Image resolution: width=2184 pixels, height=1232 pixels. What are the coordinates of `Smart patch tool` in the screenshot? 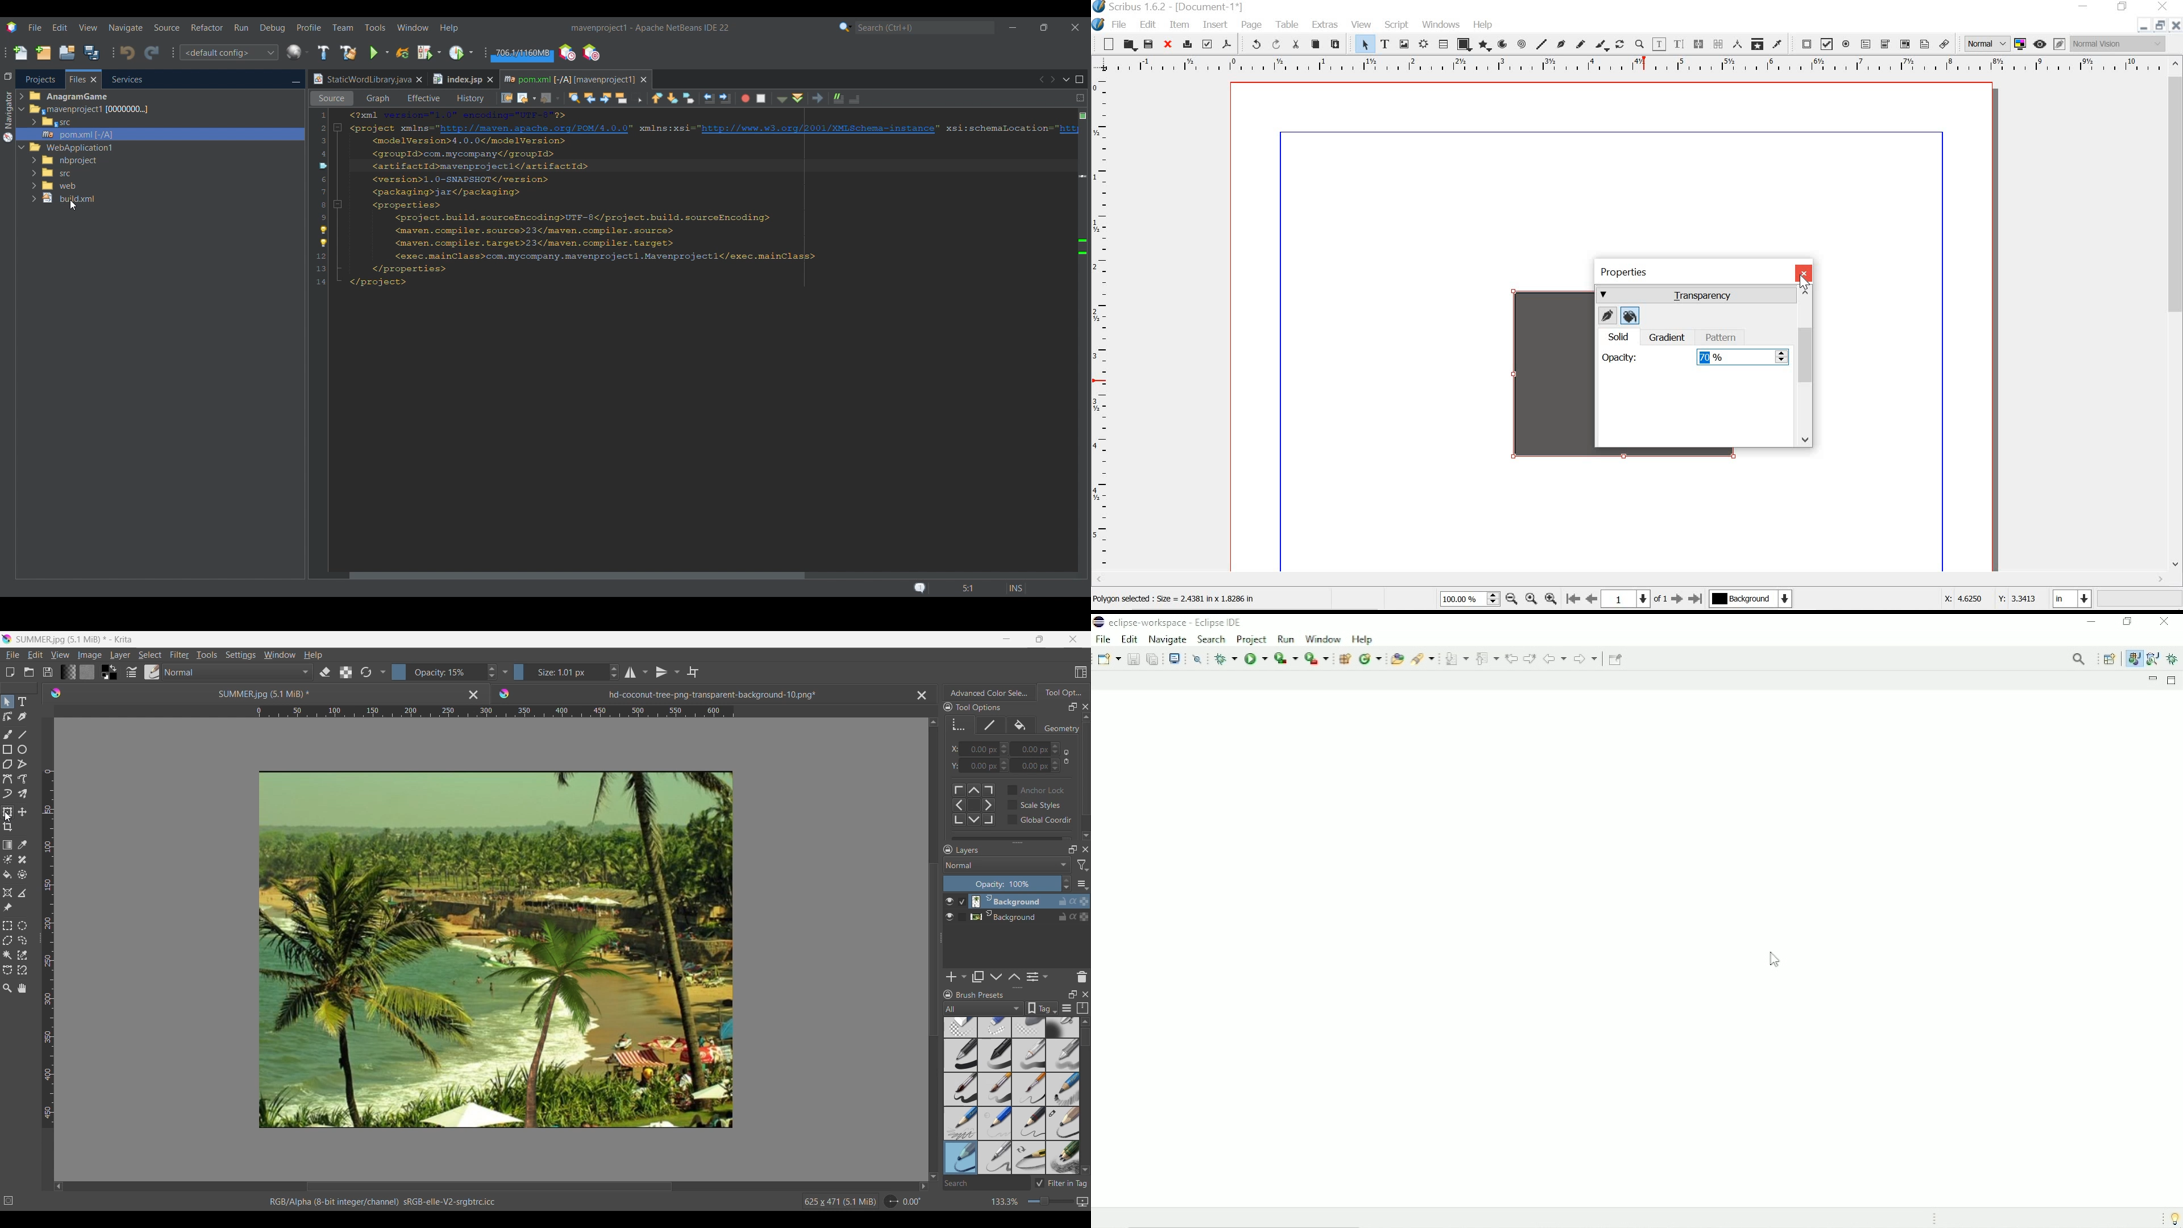 It's located at (22, 859).